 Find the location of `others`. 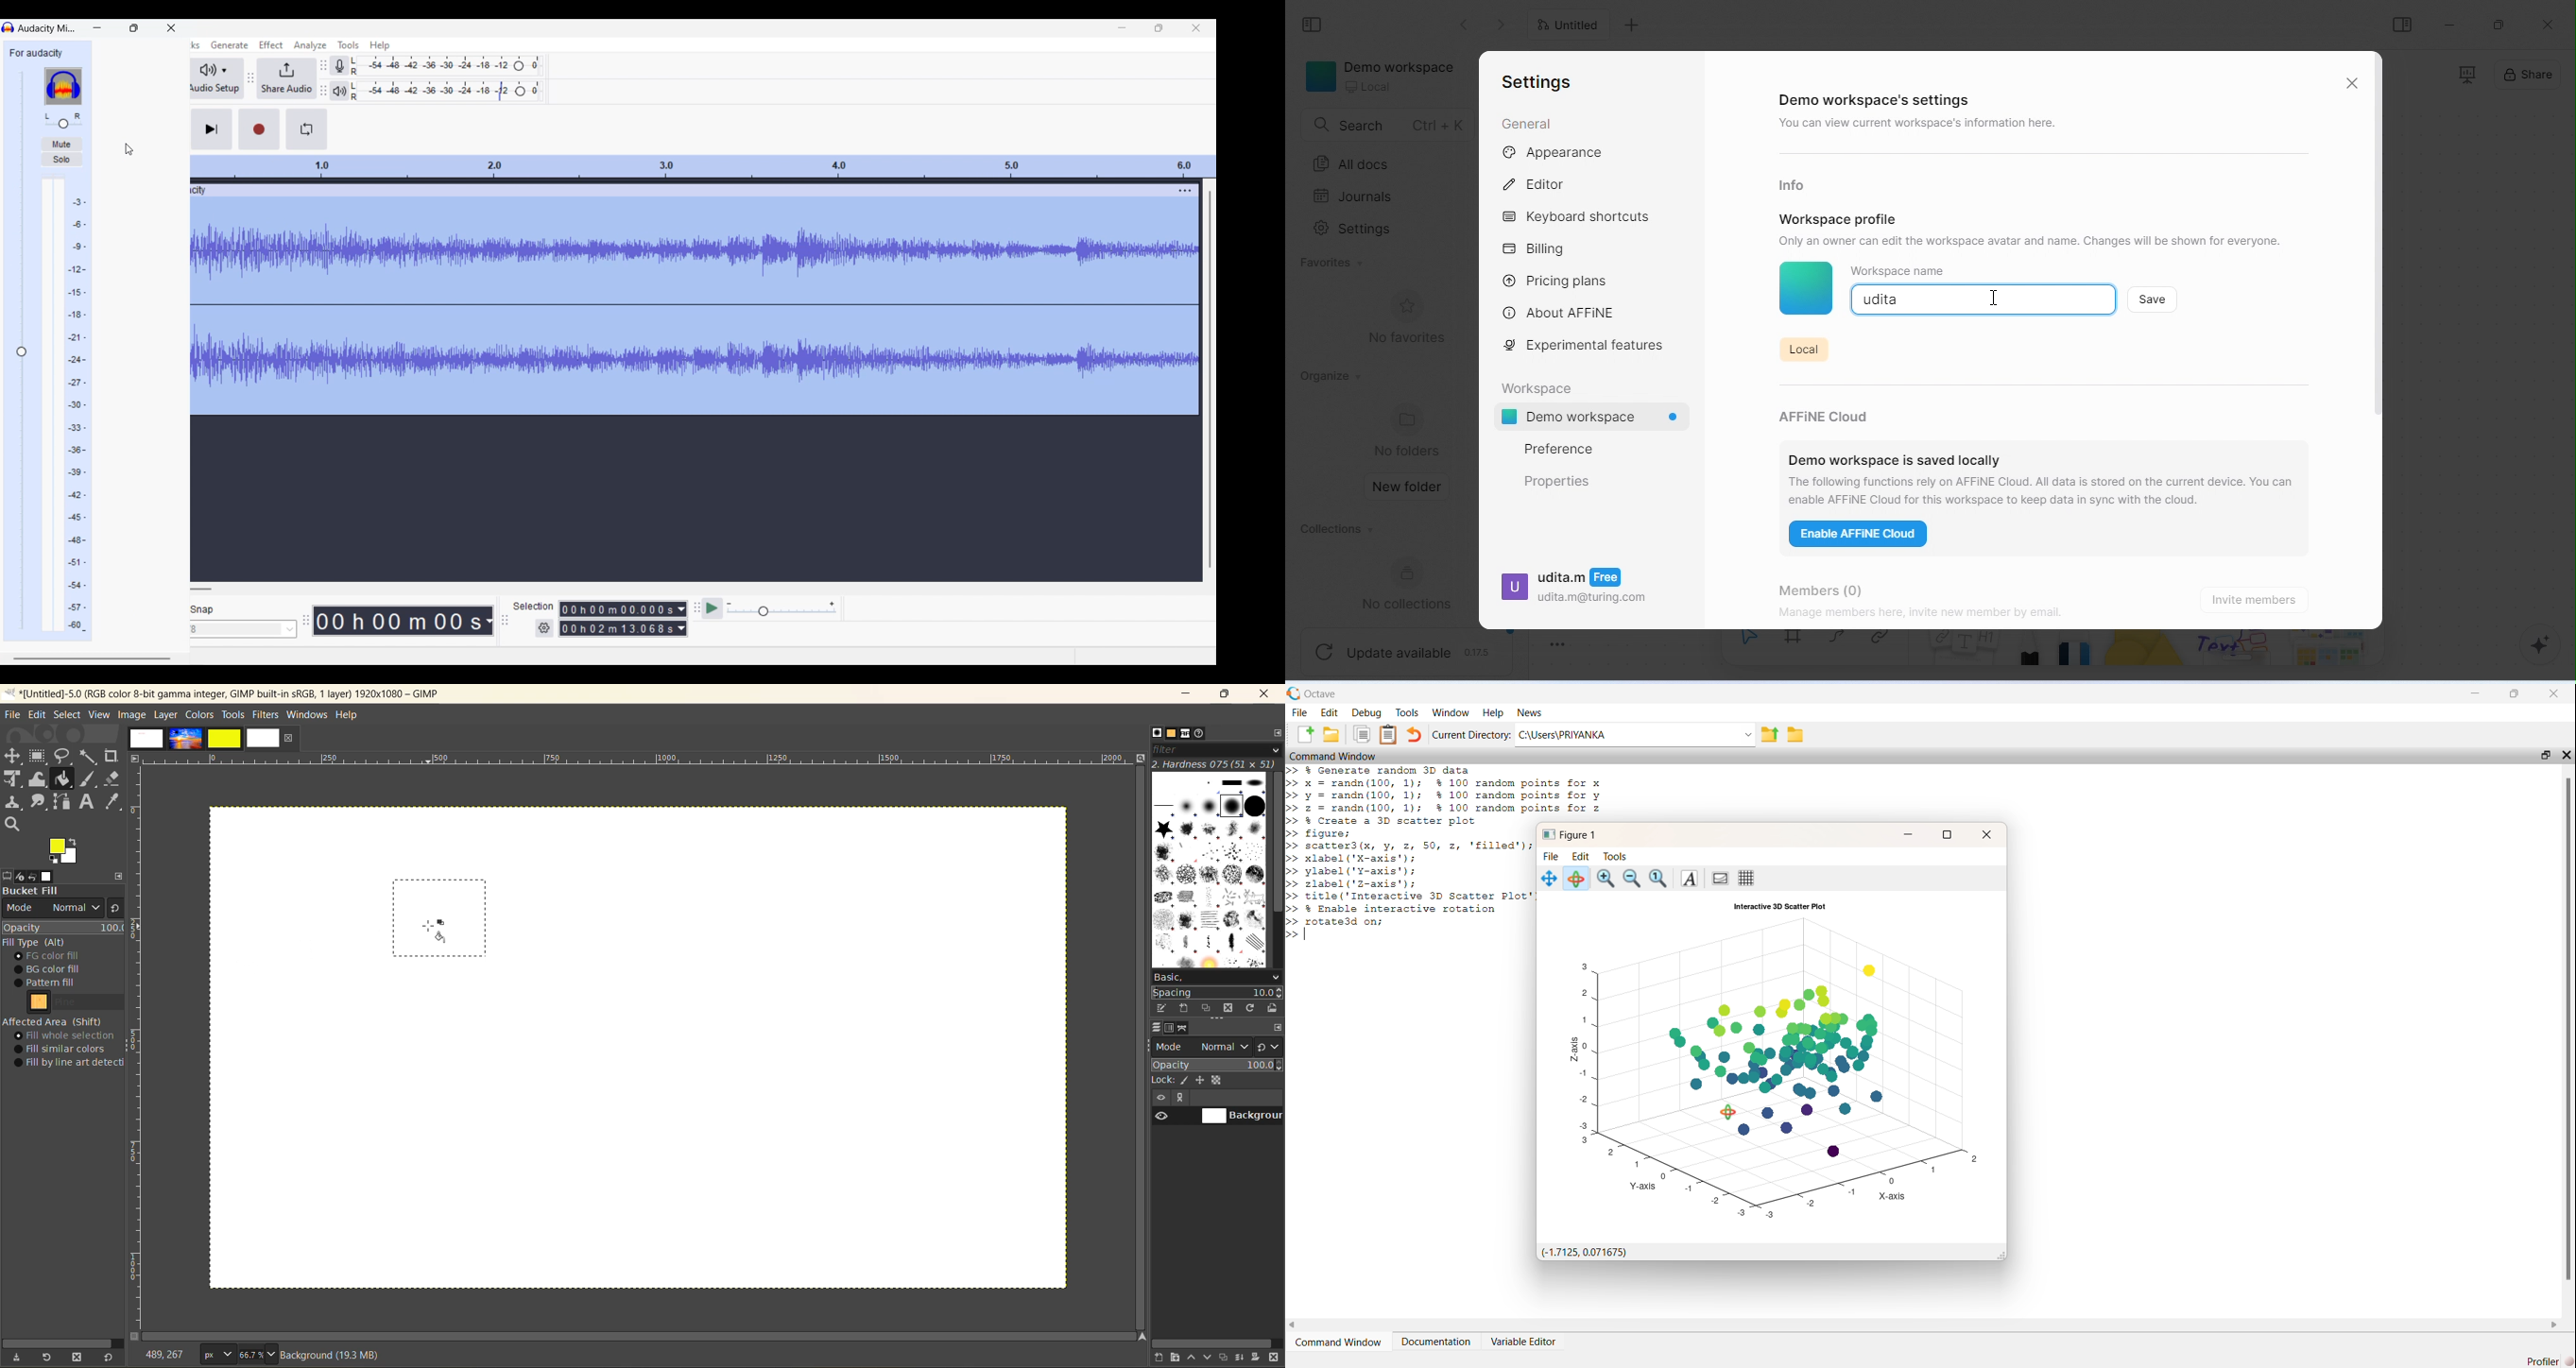

others is located at coordinates (2237, 650).